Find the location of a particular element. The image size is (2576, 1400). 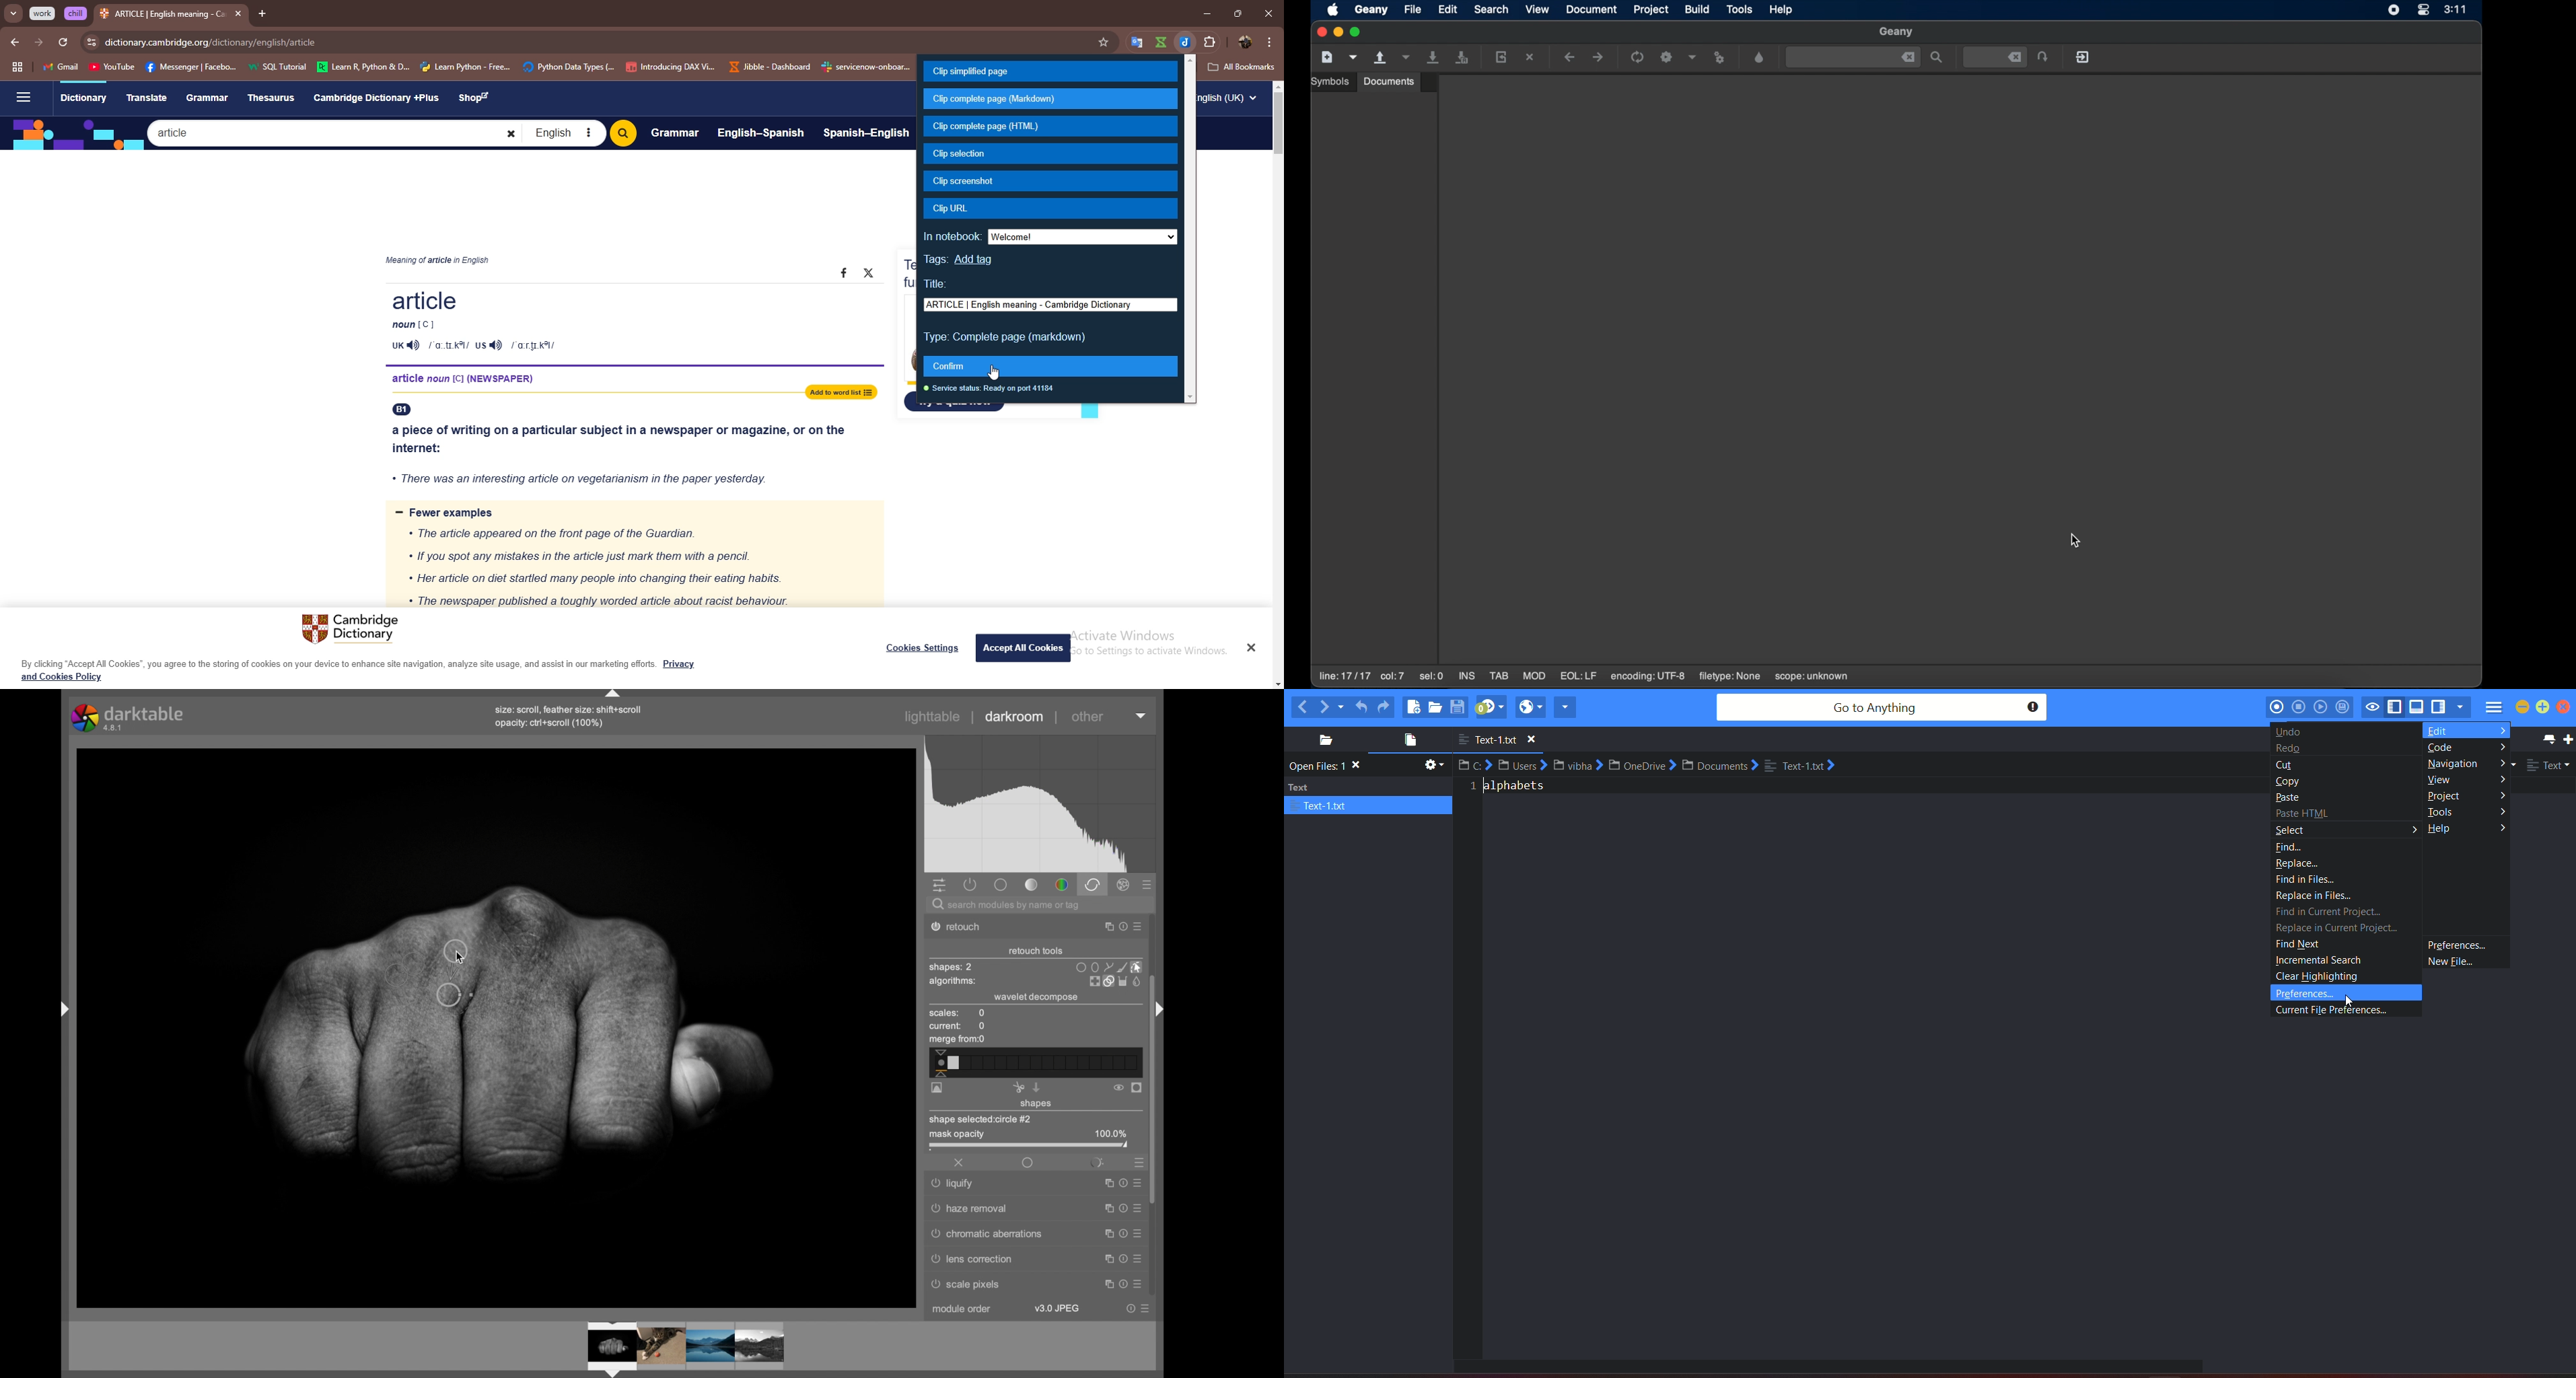

clip selection is located at coordinates (1051, 154).